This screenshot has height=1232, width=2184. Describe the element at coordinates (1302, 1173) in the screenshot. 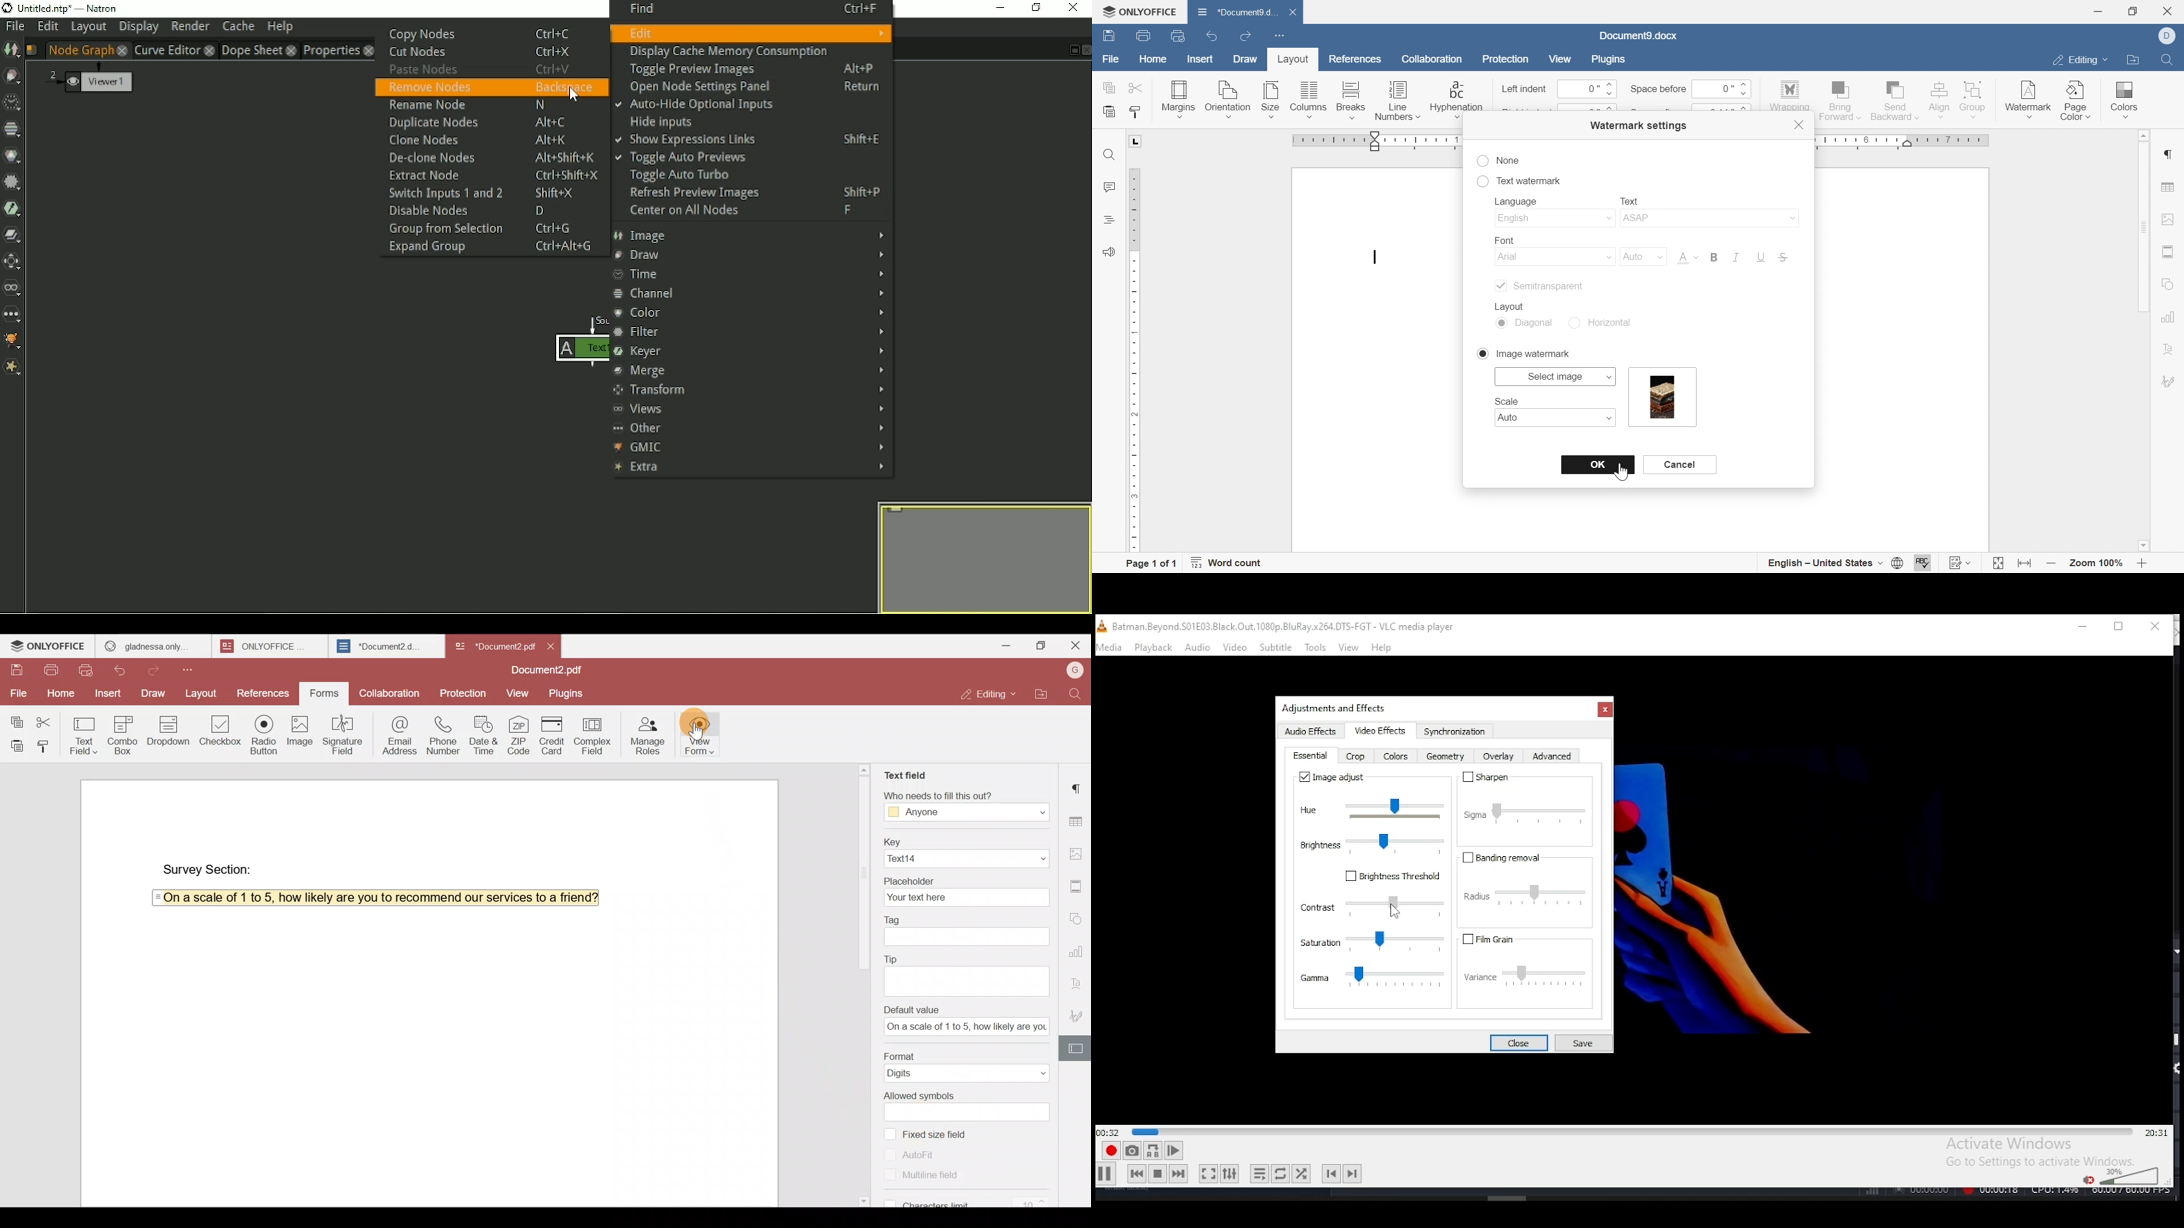

I see `random` at that location.